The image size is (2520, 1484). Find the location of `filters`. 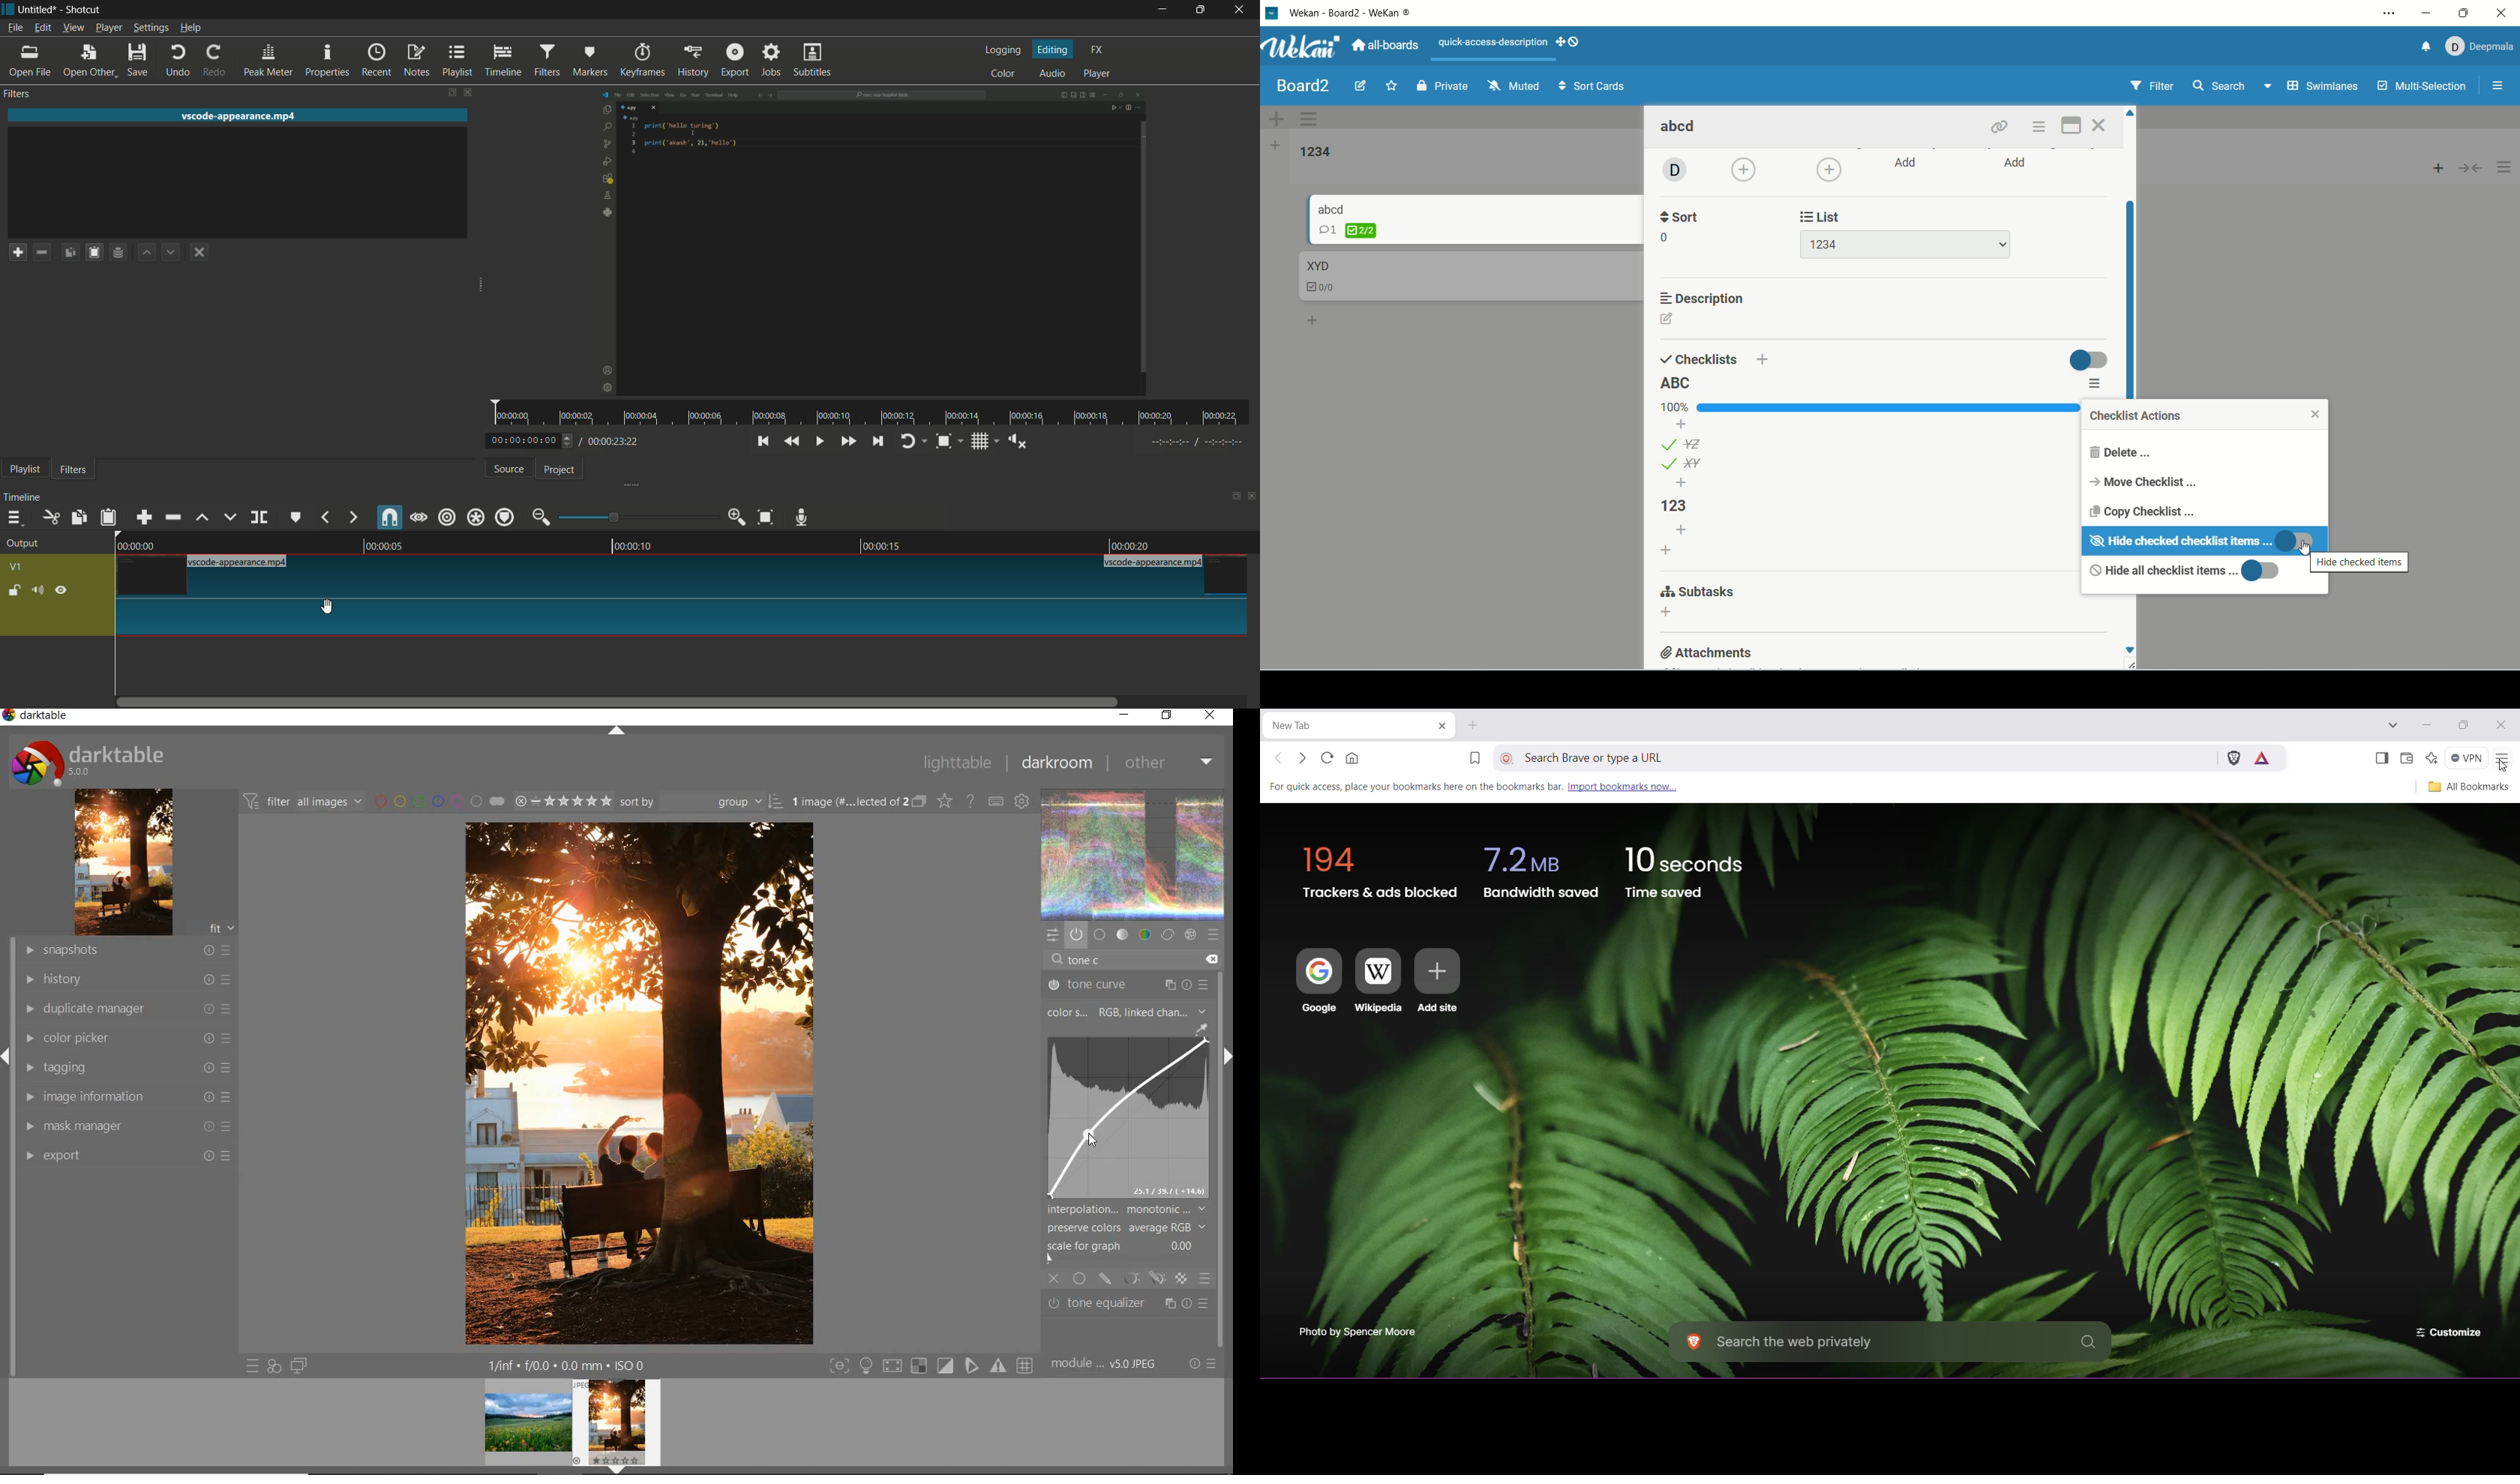

filters is located at coordinates (548, 60).